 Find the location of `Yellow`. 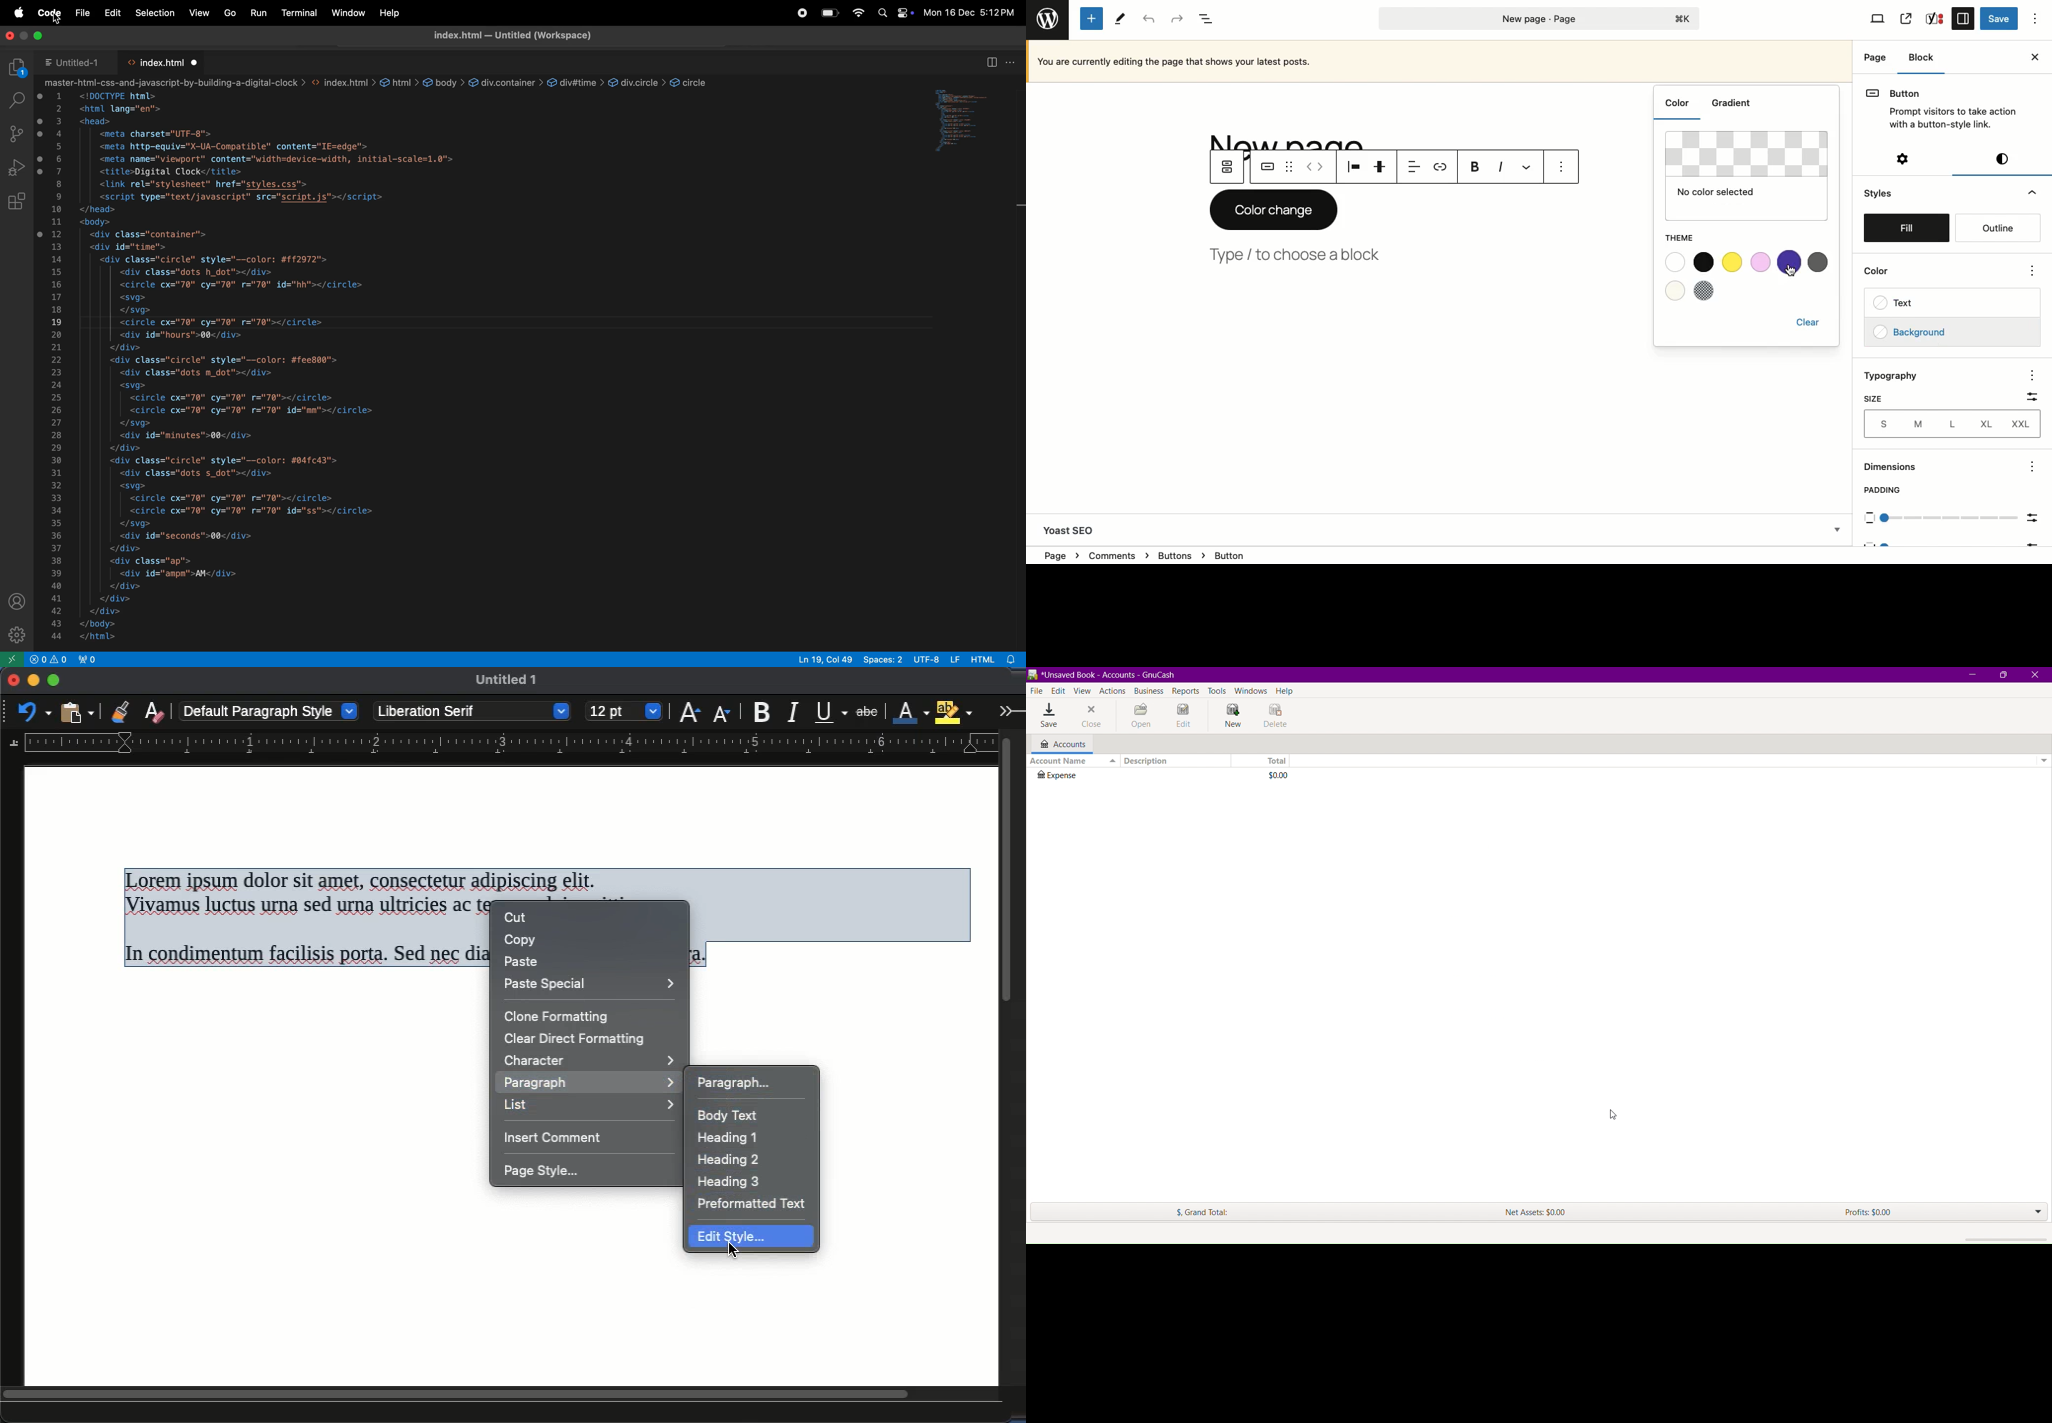

Yellow is located at coordinates (1733, 261).